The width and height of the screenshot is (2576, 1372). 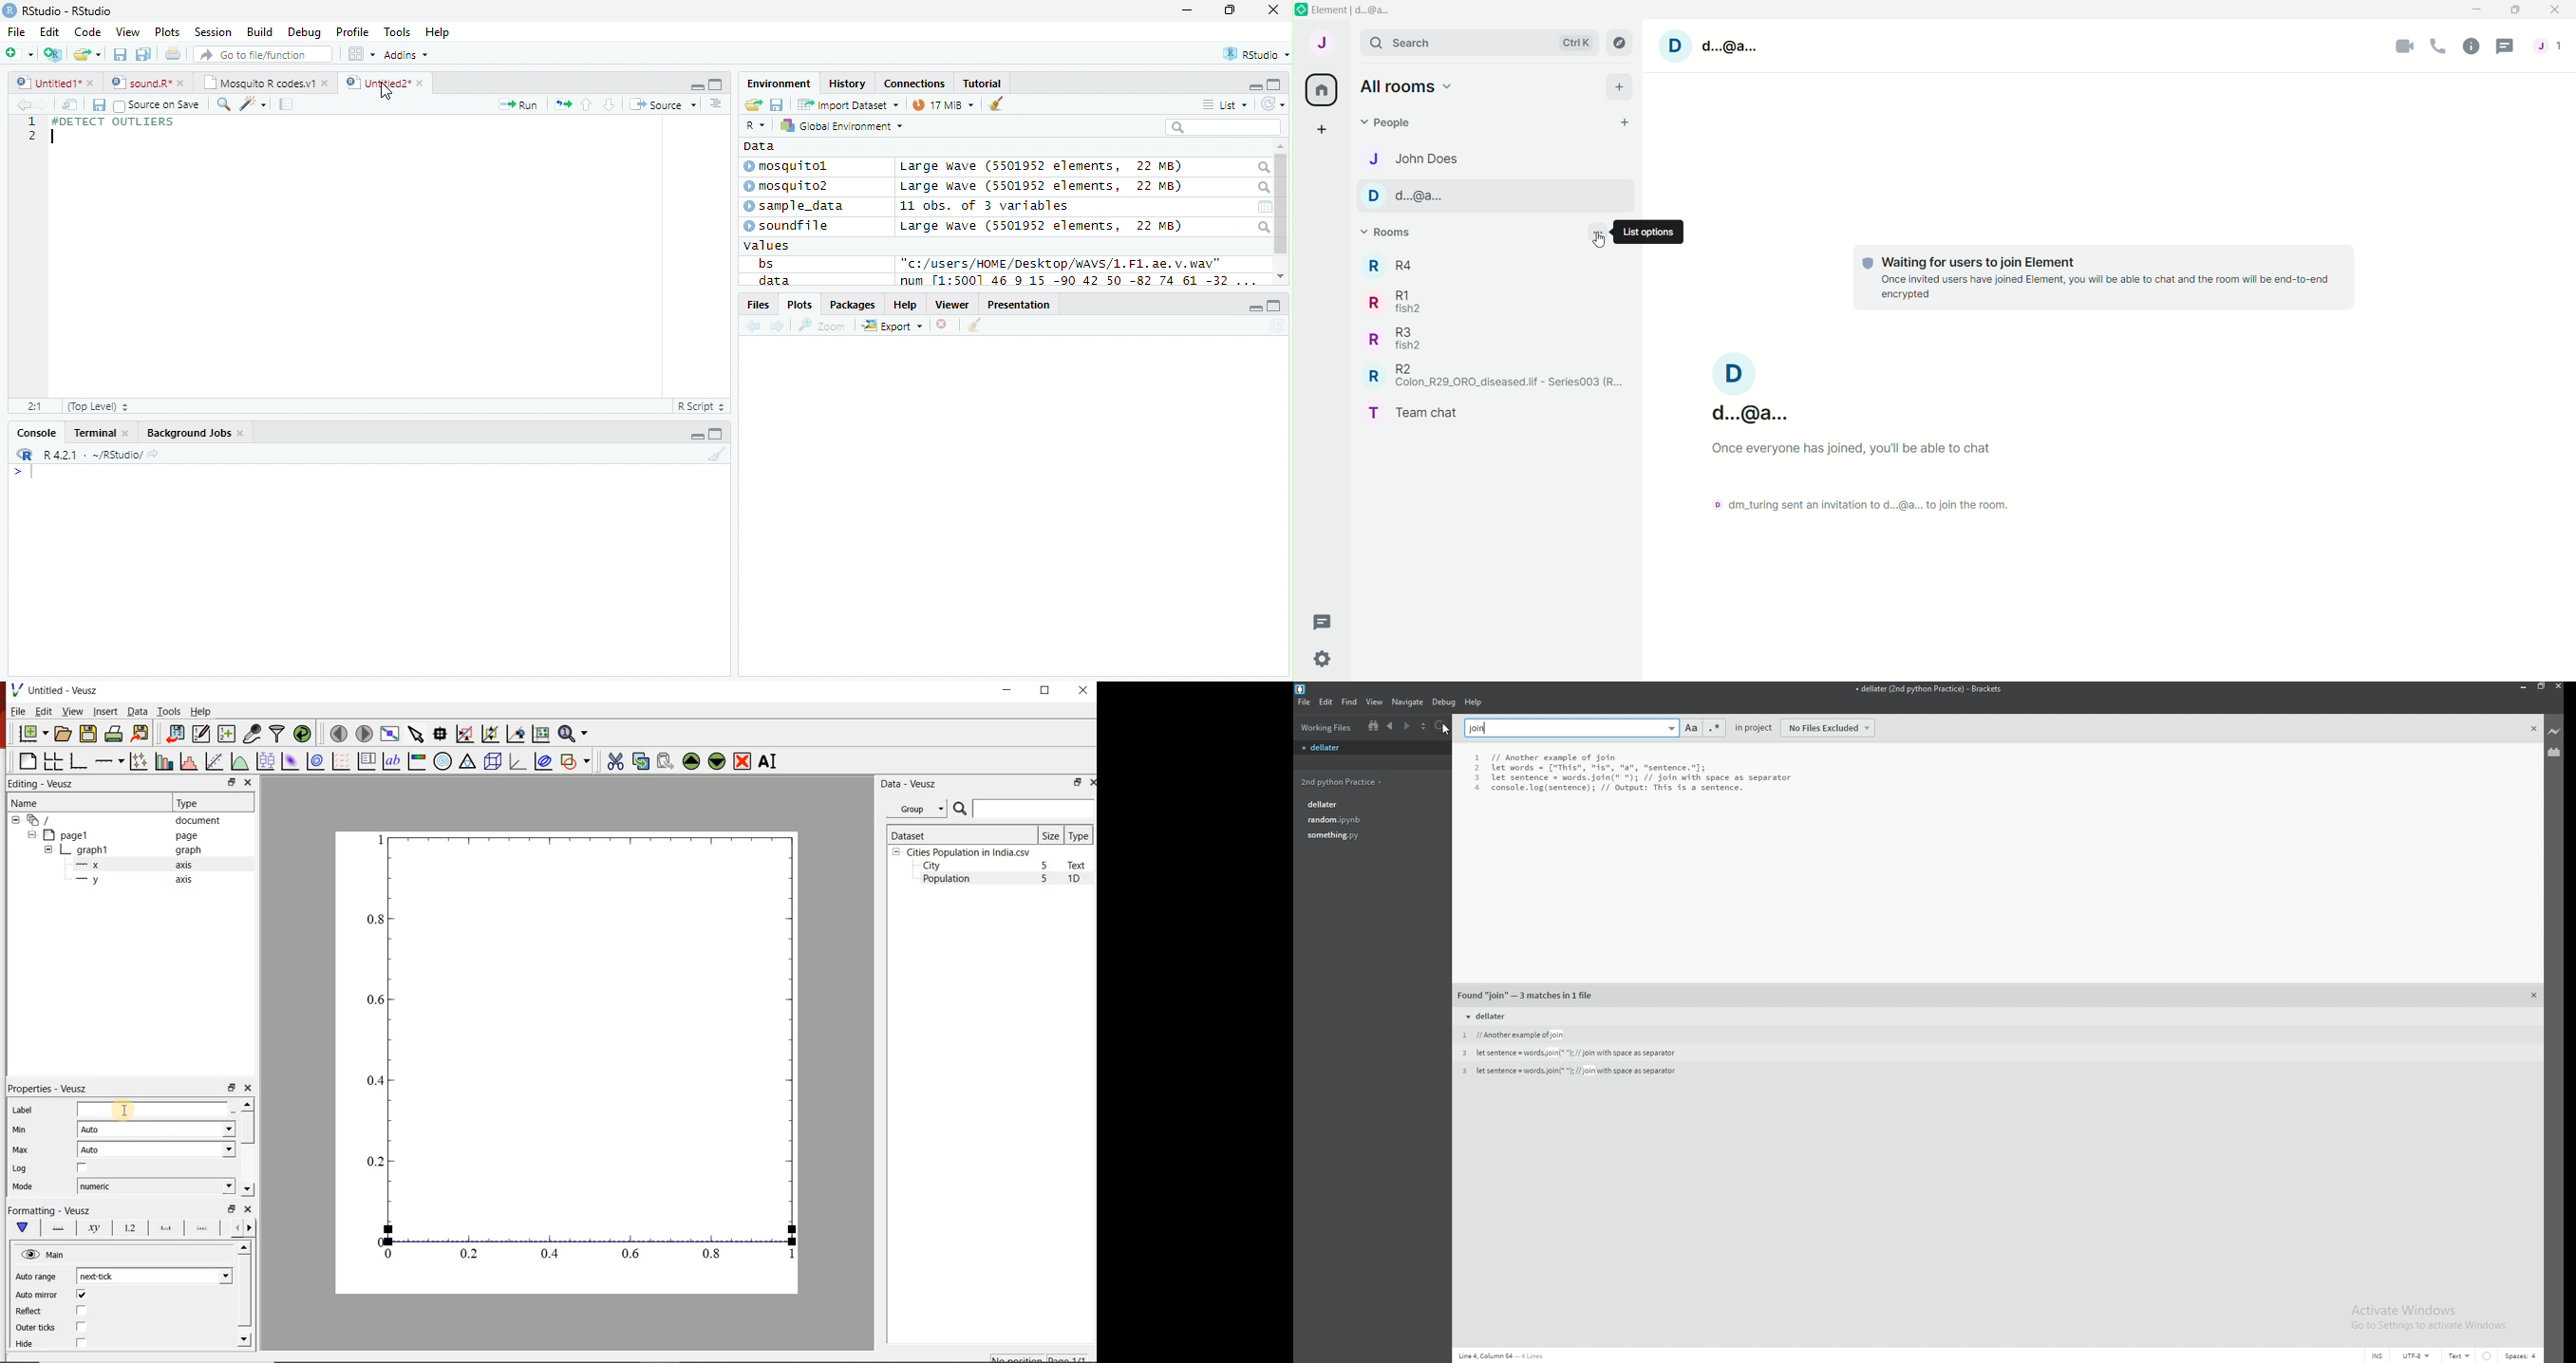 I want to click on zoom functions menu, so click(x=575, y=734).